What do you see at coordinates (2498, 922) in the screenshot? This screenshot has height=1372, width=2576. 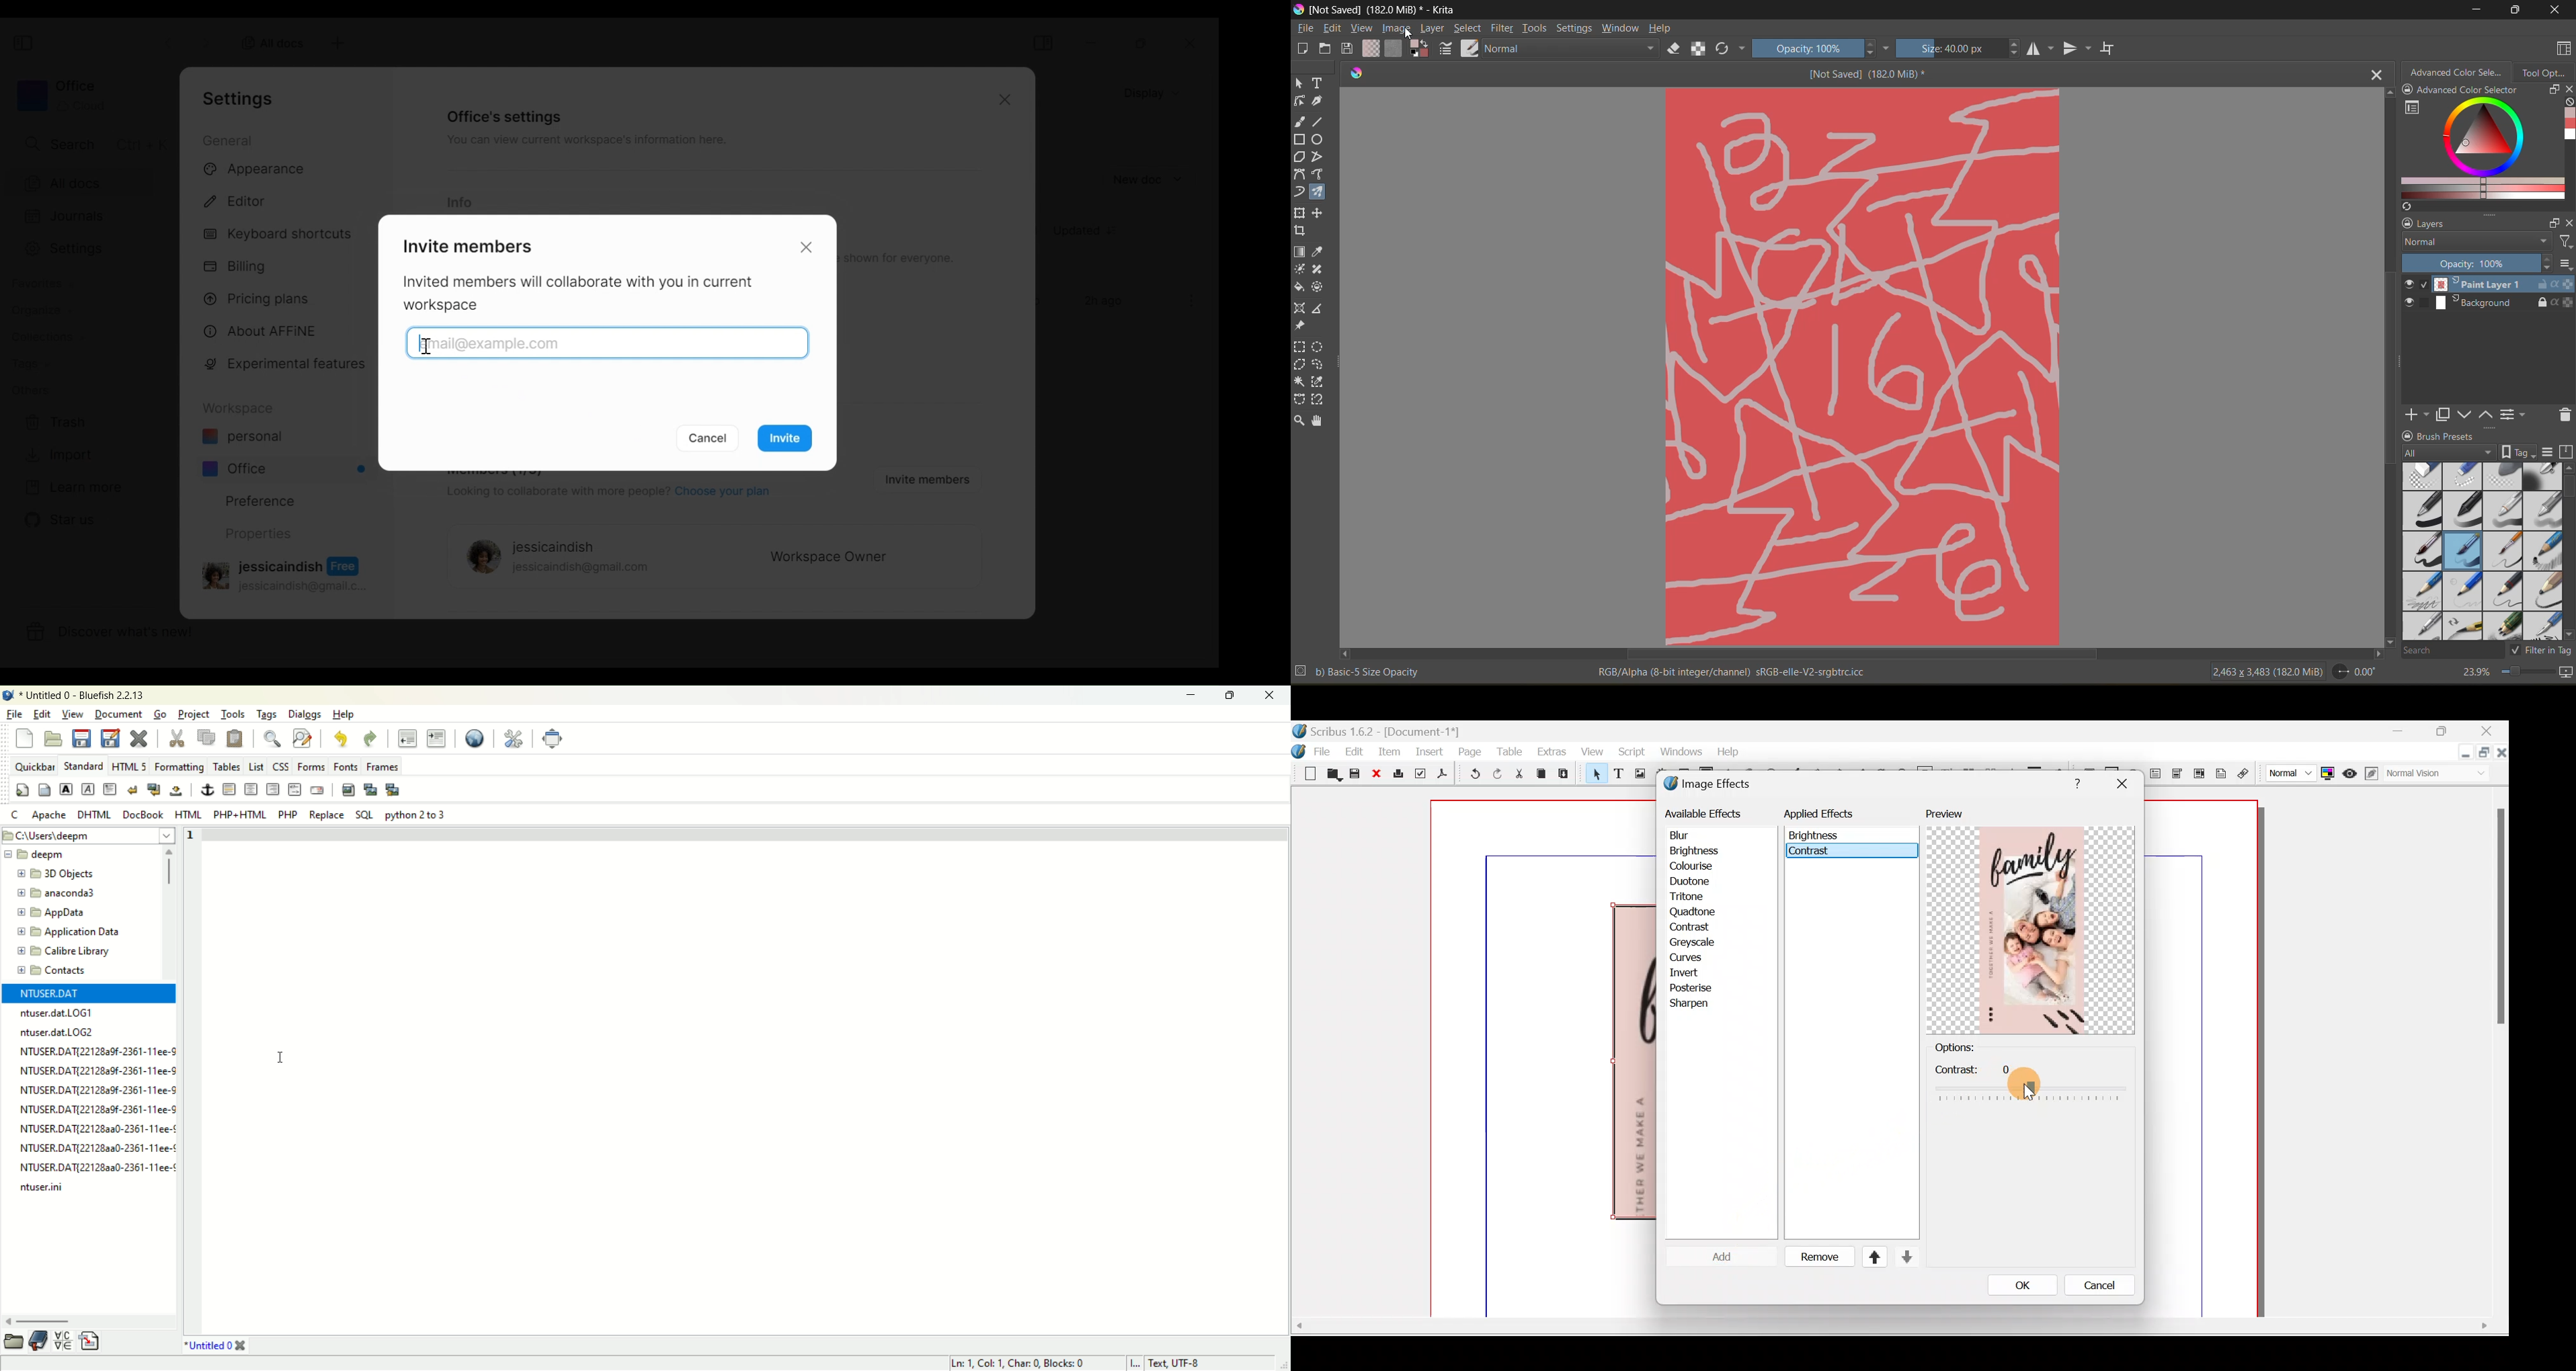 I see `` at bounding box center [2498, 922].